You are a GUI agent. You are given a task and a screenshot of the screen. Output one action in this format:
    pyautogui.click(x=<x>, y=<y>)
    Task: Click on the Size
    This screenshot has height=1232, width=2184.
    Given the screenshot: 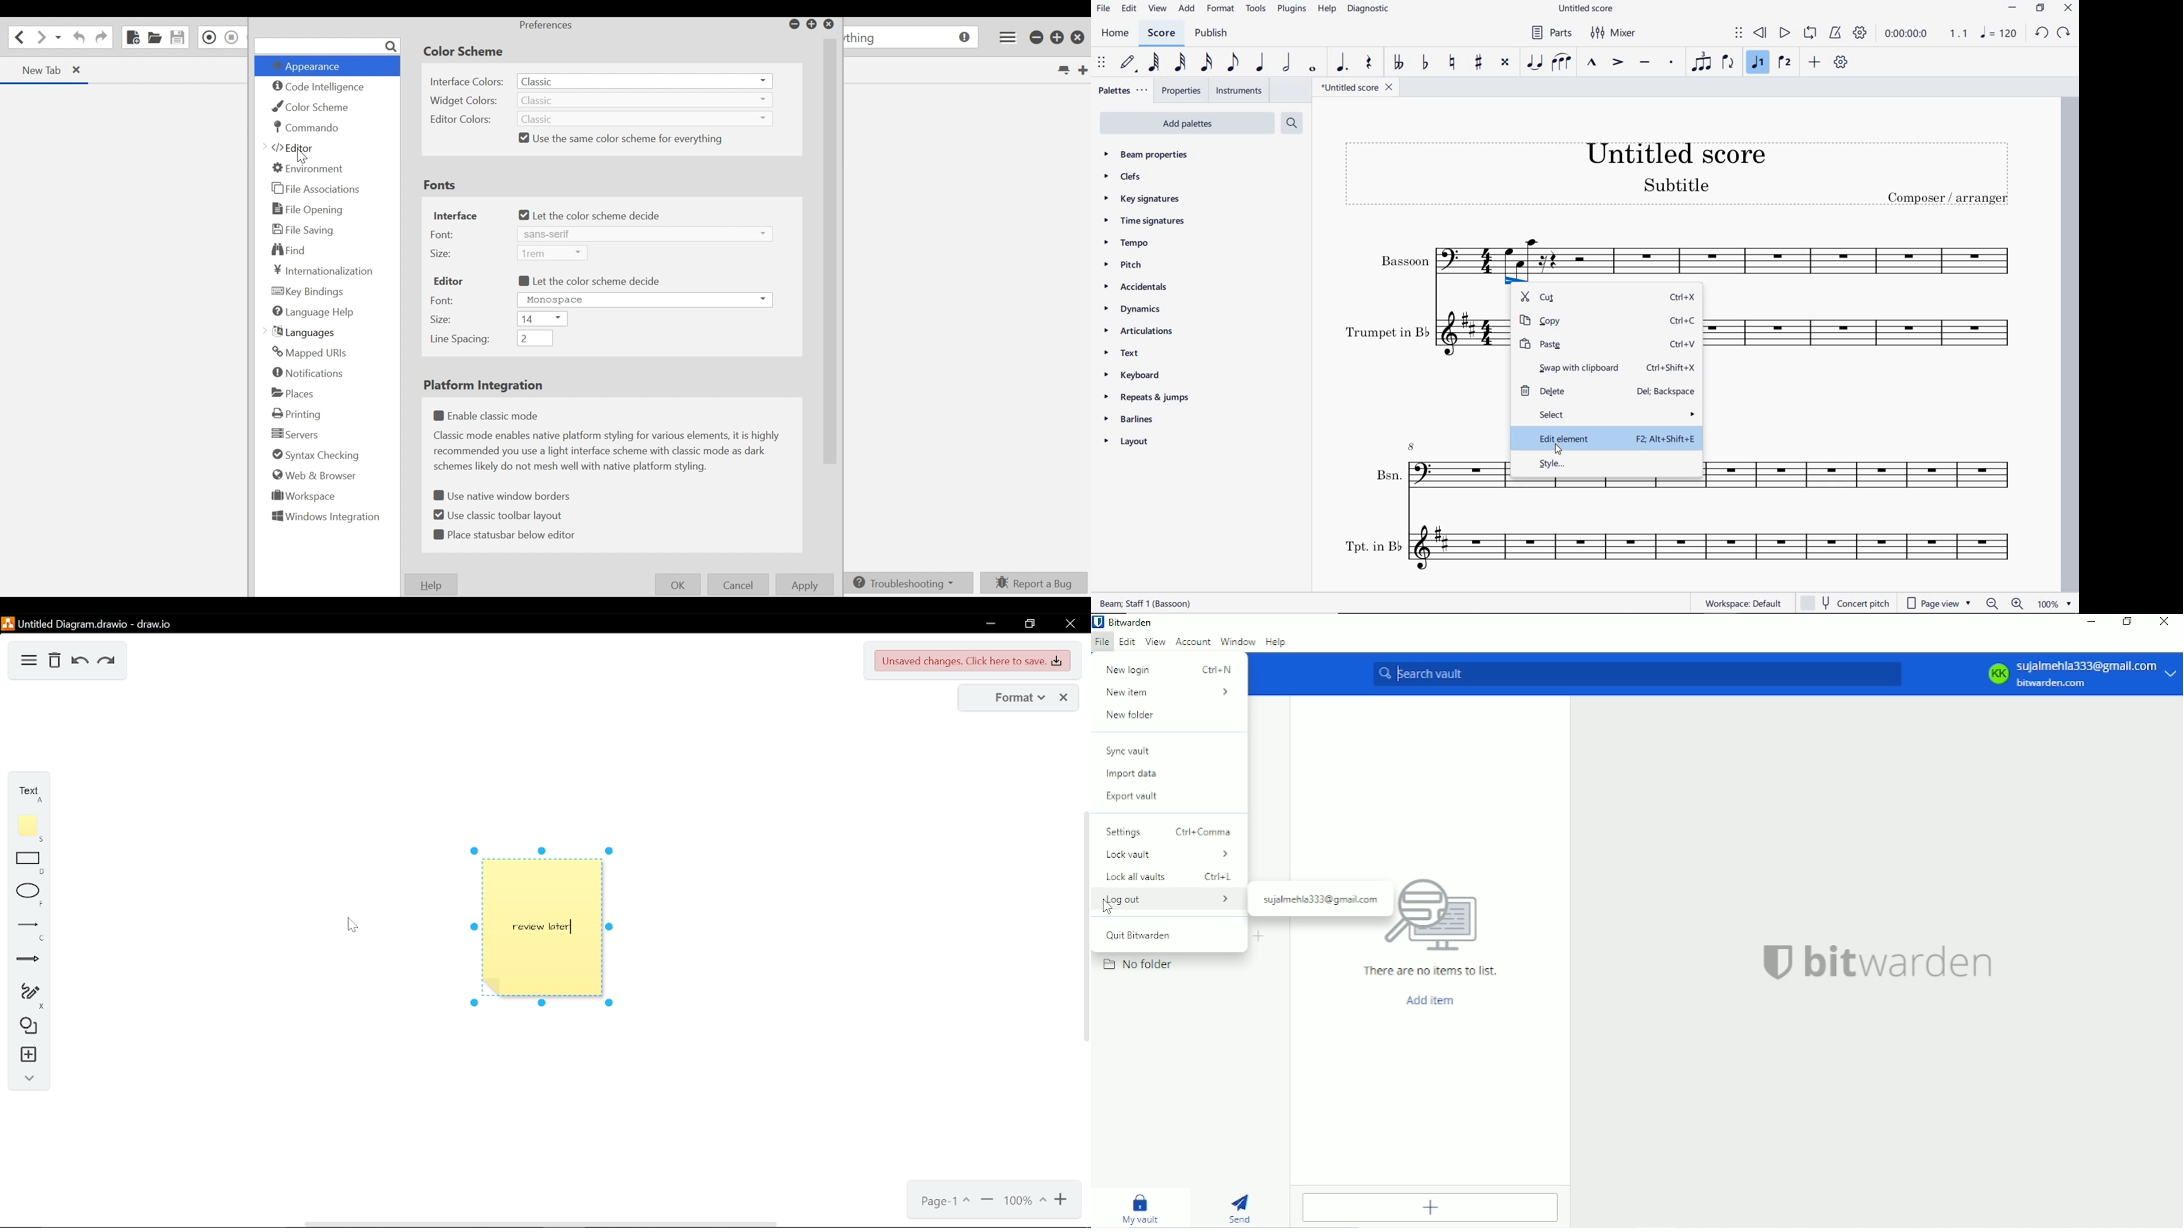 What is the action you would take?
    pyautogui.click(x=443, y=254)
    